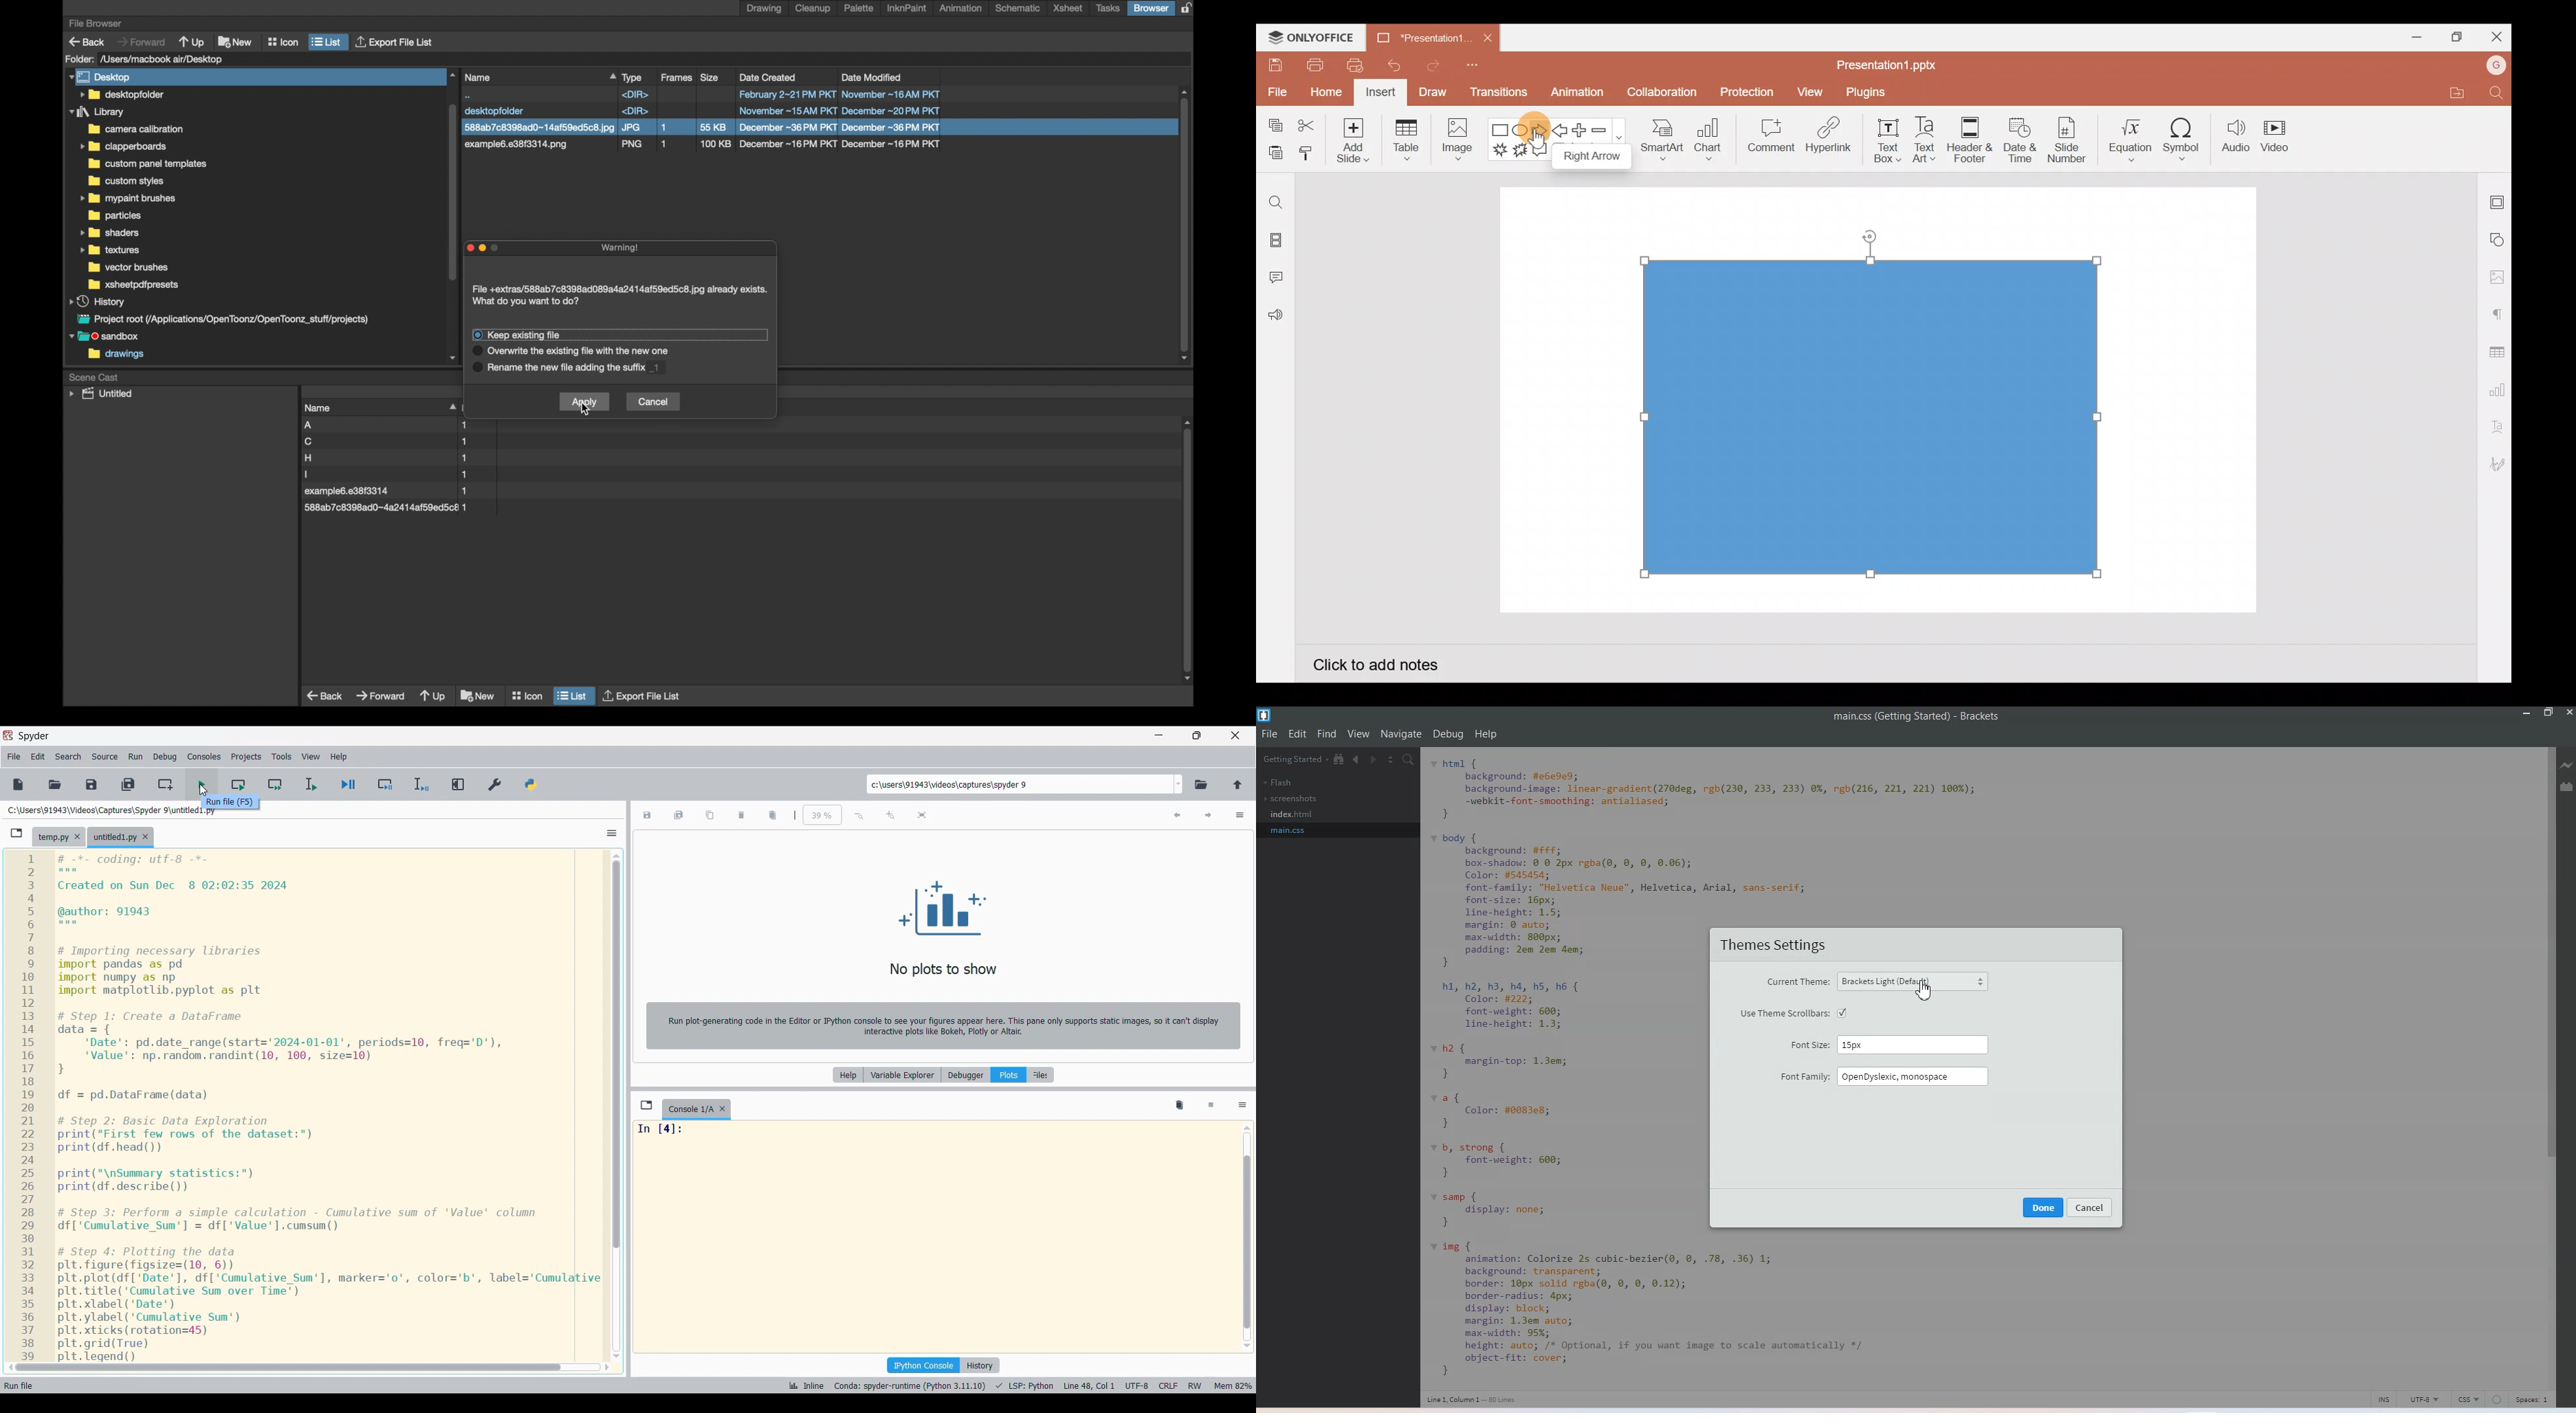  I want to click on Plots, current selection highlighted, so click(1010, 1075).